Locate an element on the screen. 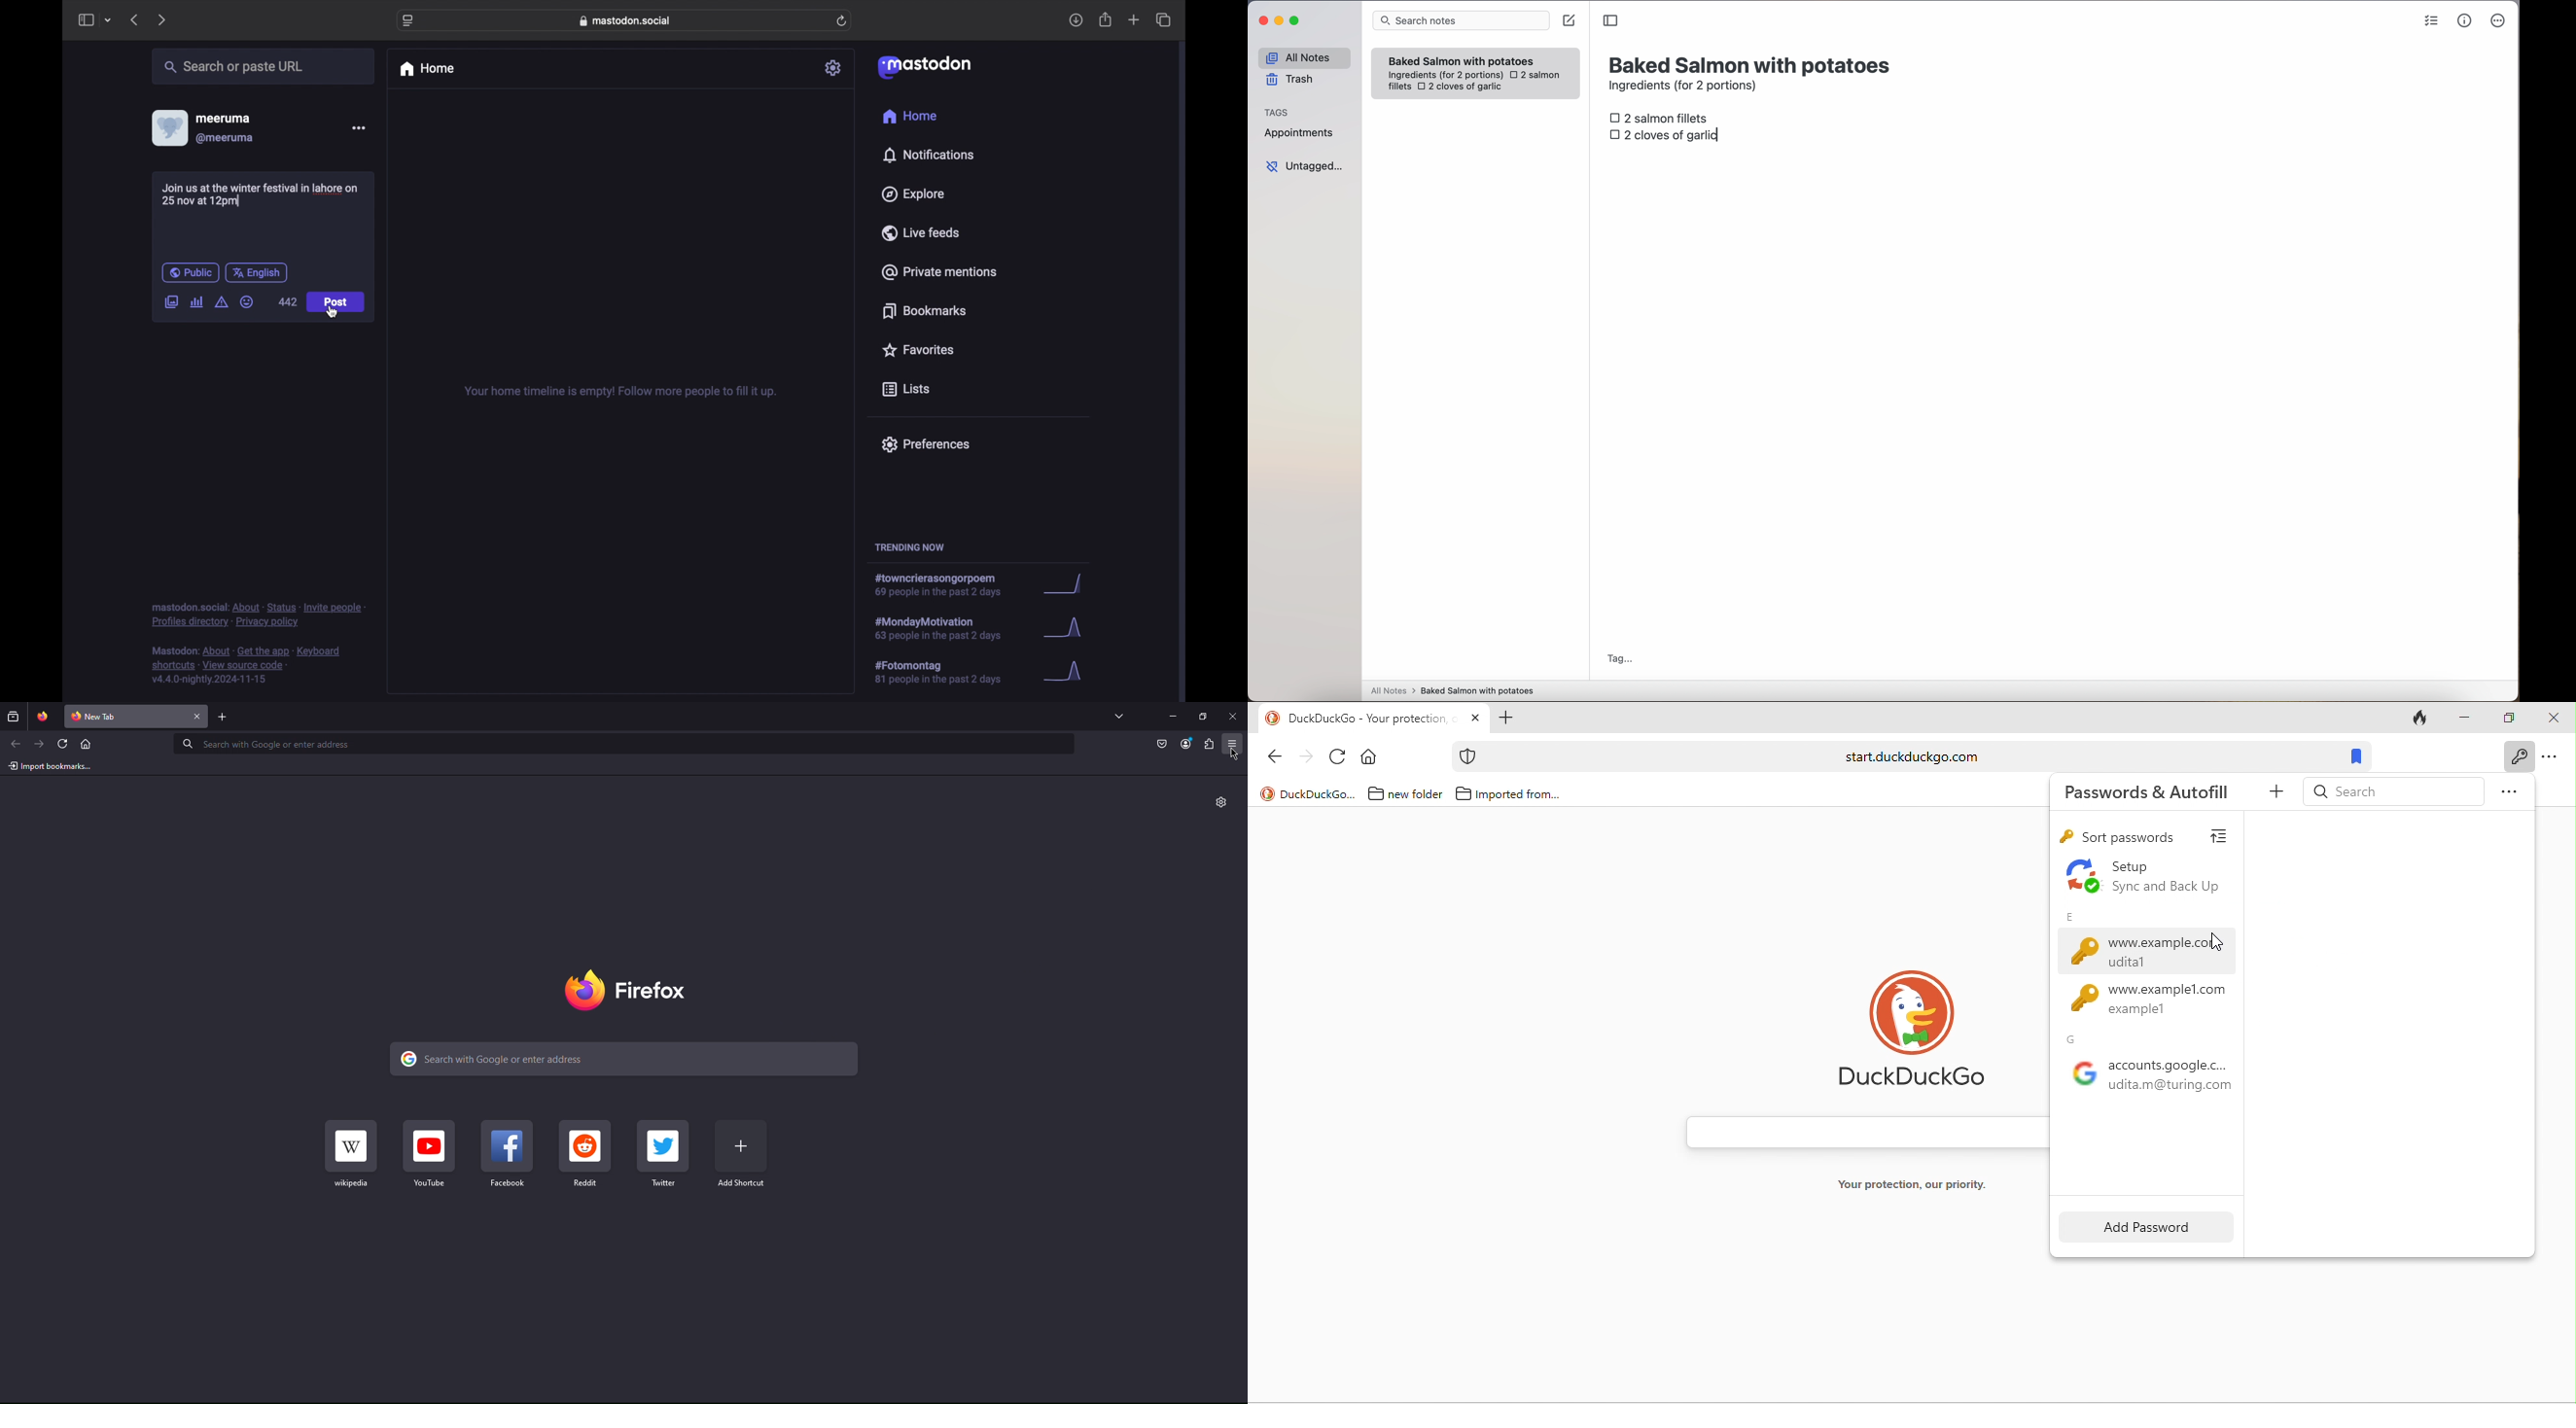 This screenshot has width=2576, height=1428. all notes is located at coordinates (1304, 57).